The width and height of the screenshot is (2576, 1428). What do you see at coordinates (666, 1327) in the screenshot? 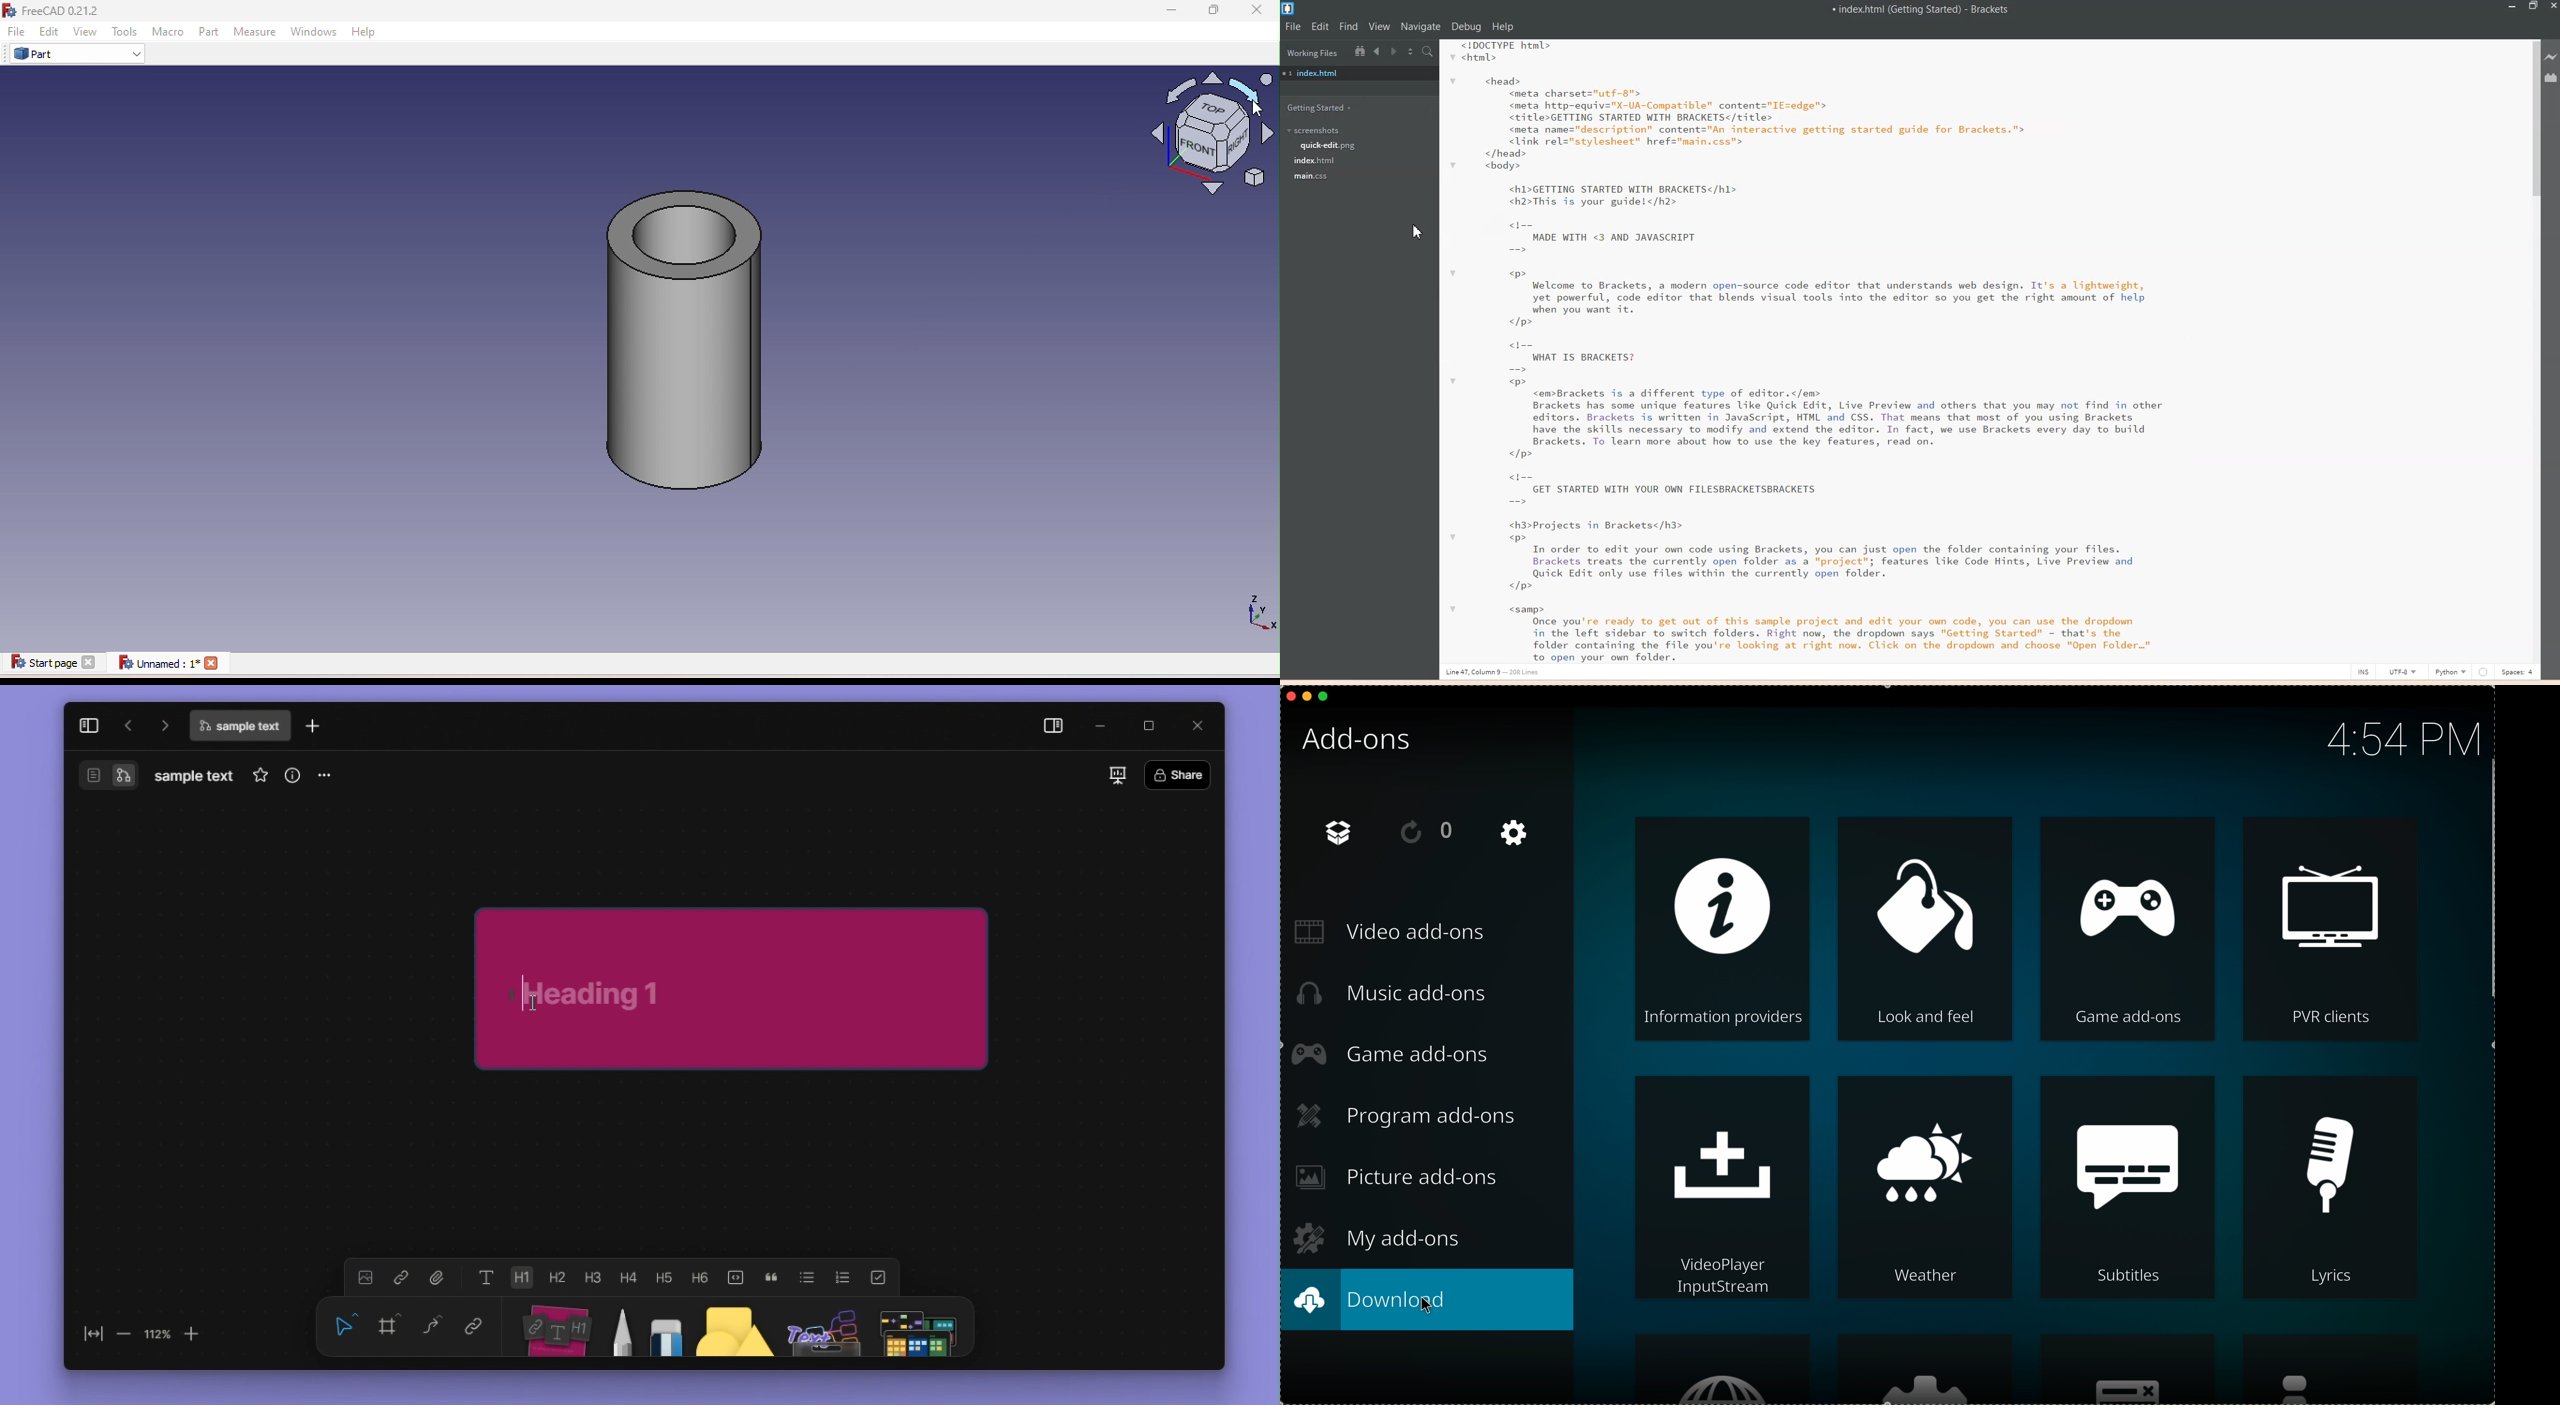
I see `eraser` at bounding box center [666, 1327].